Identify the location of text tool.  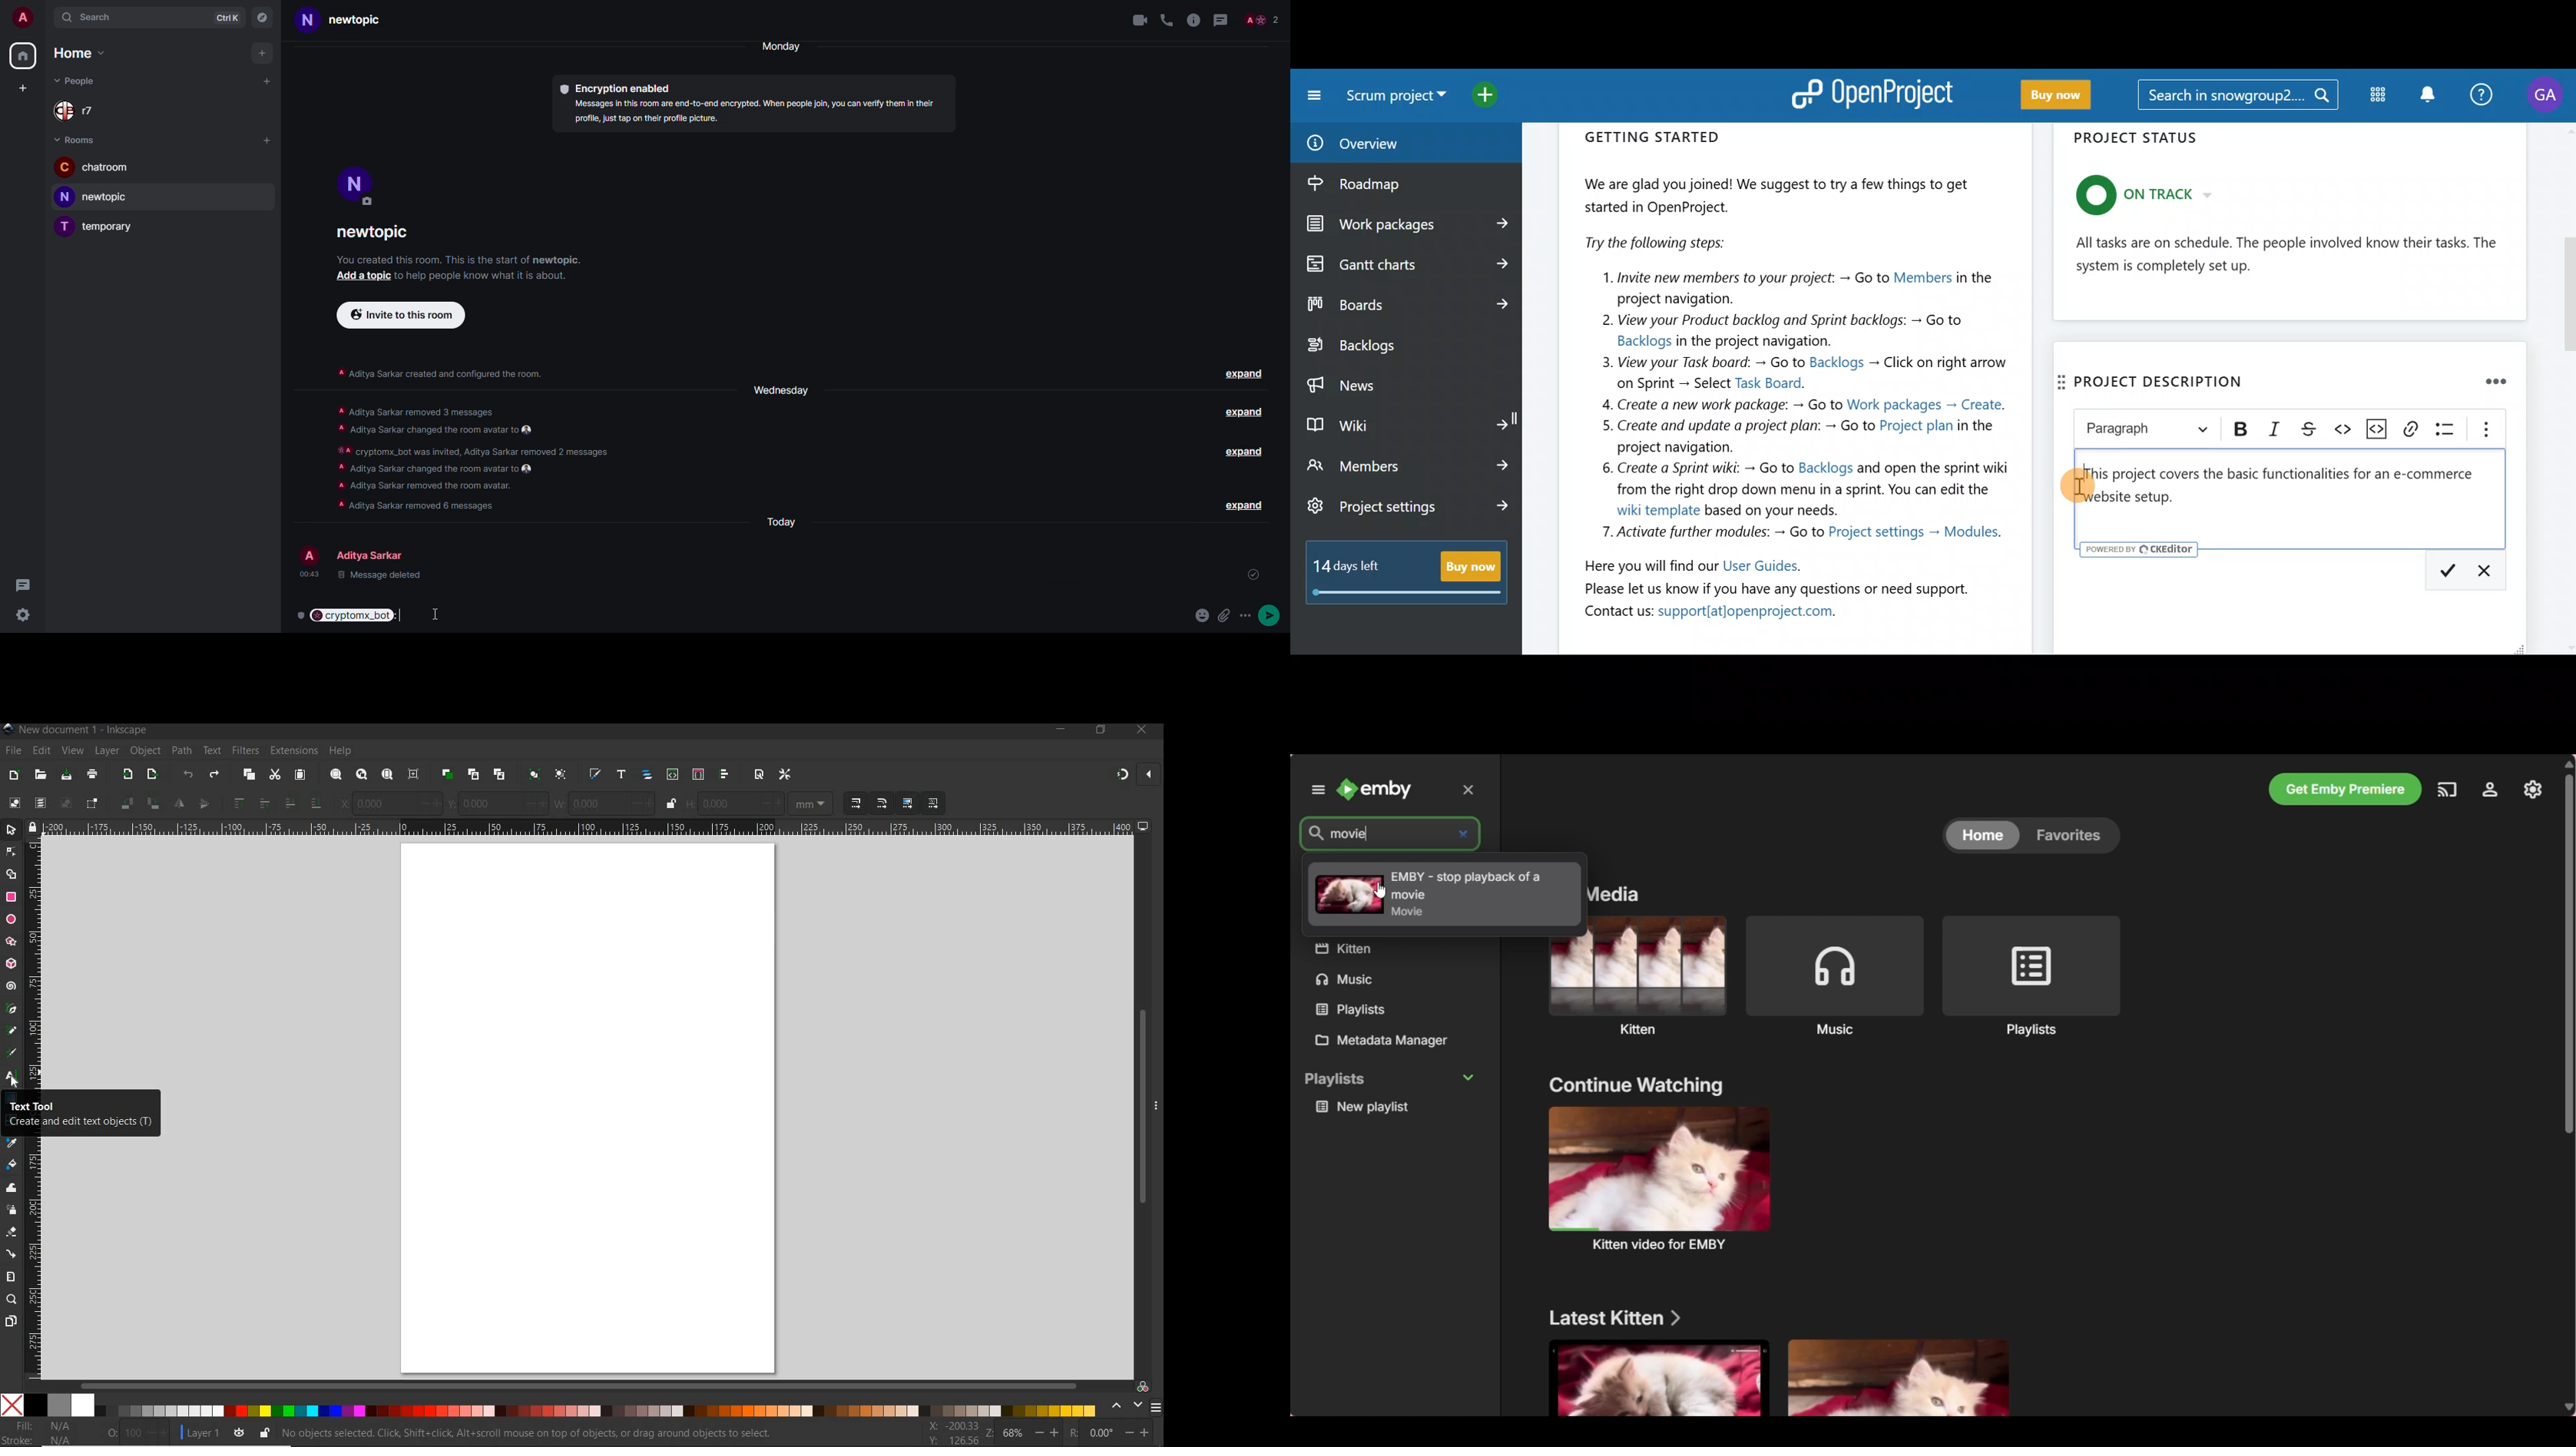
(80, 1116).